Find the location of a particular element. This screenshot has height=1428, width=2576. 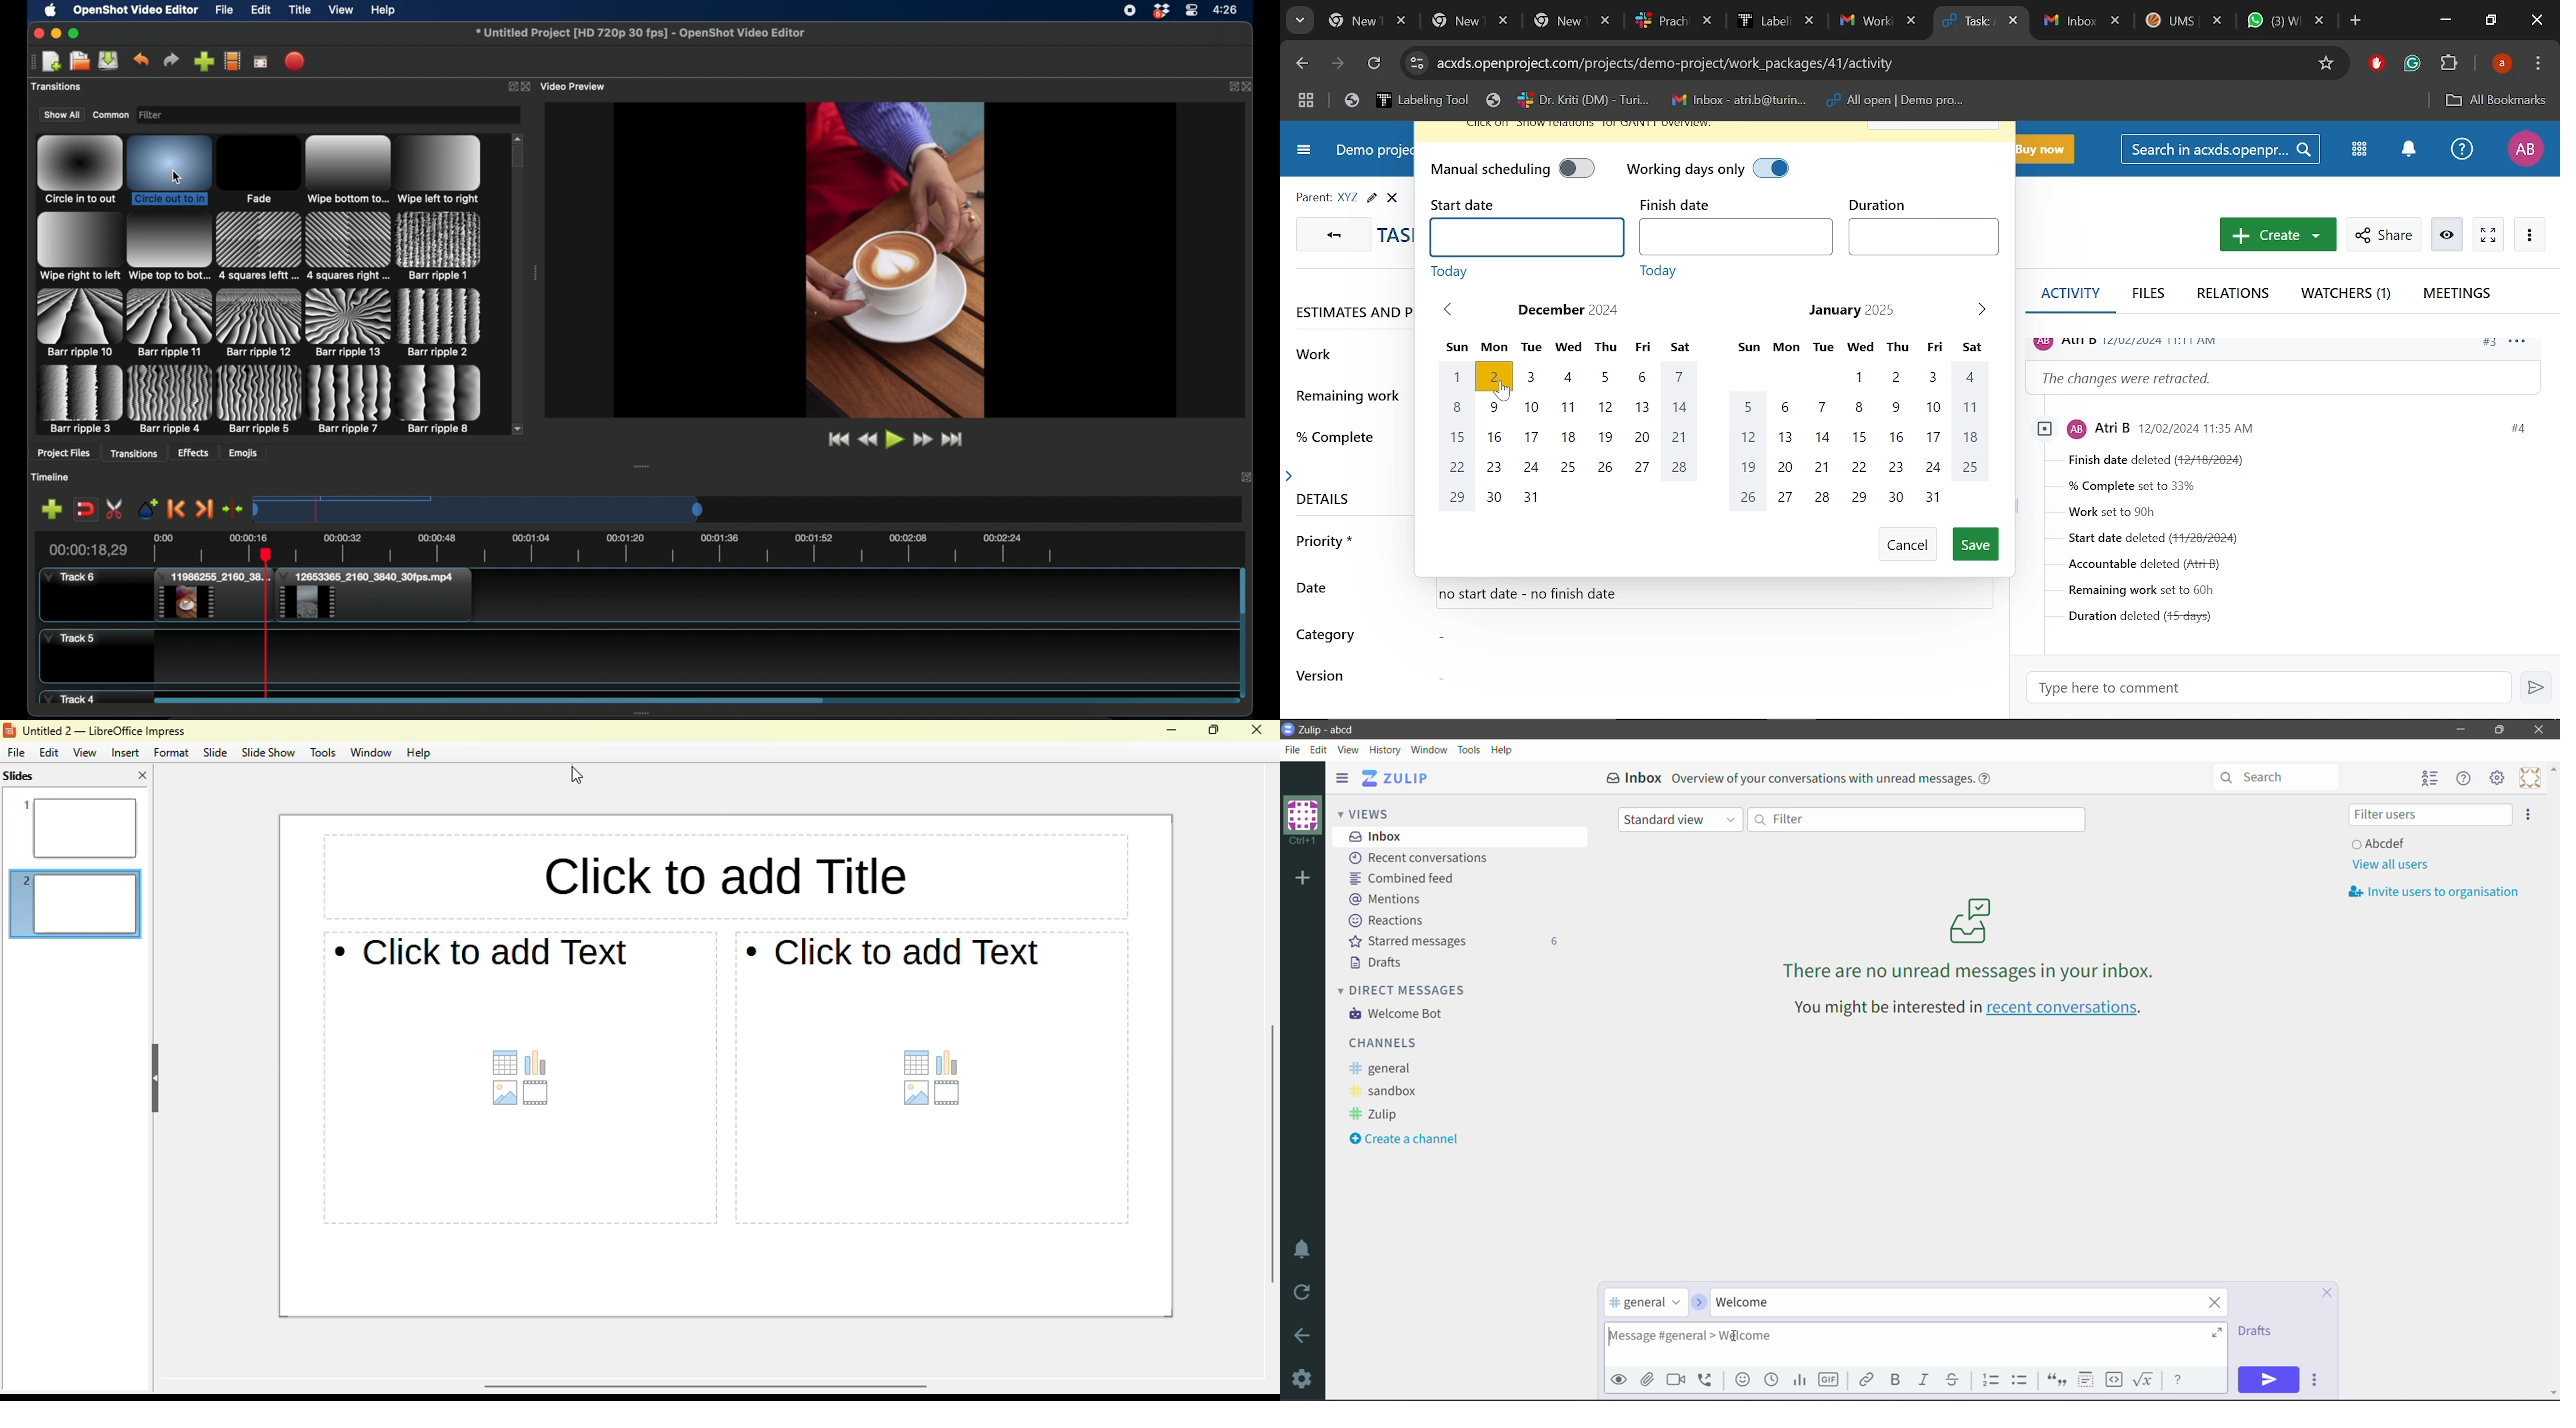

title is located at coordinates (103, 731).